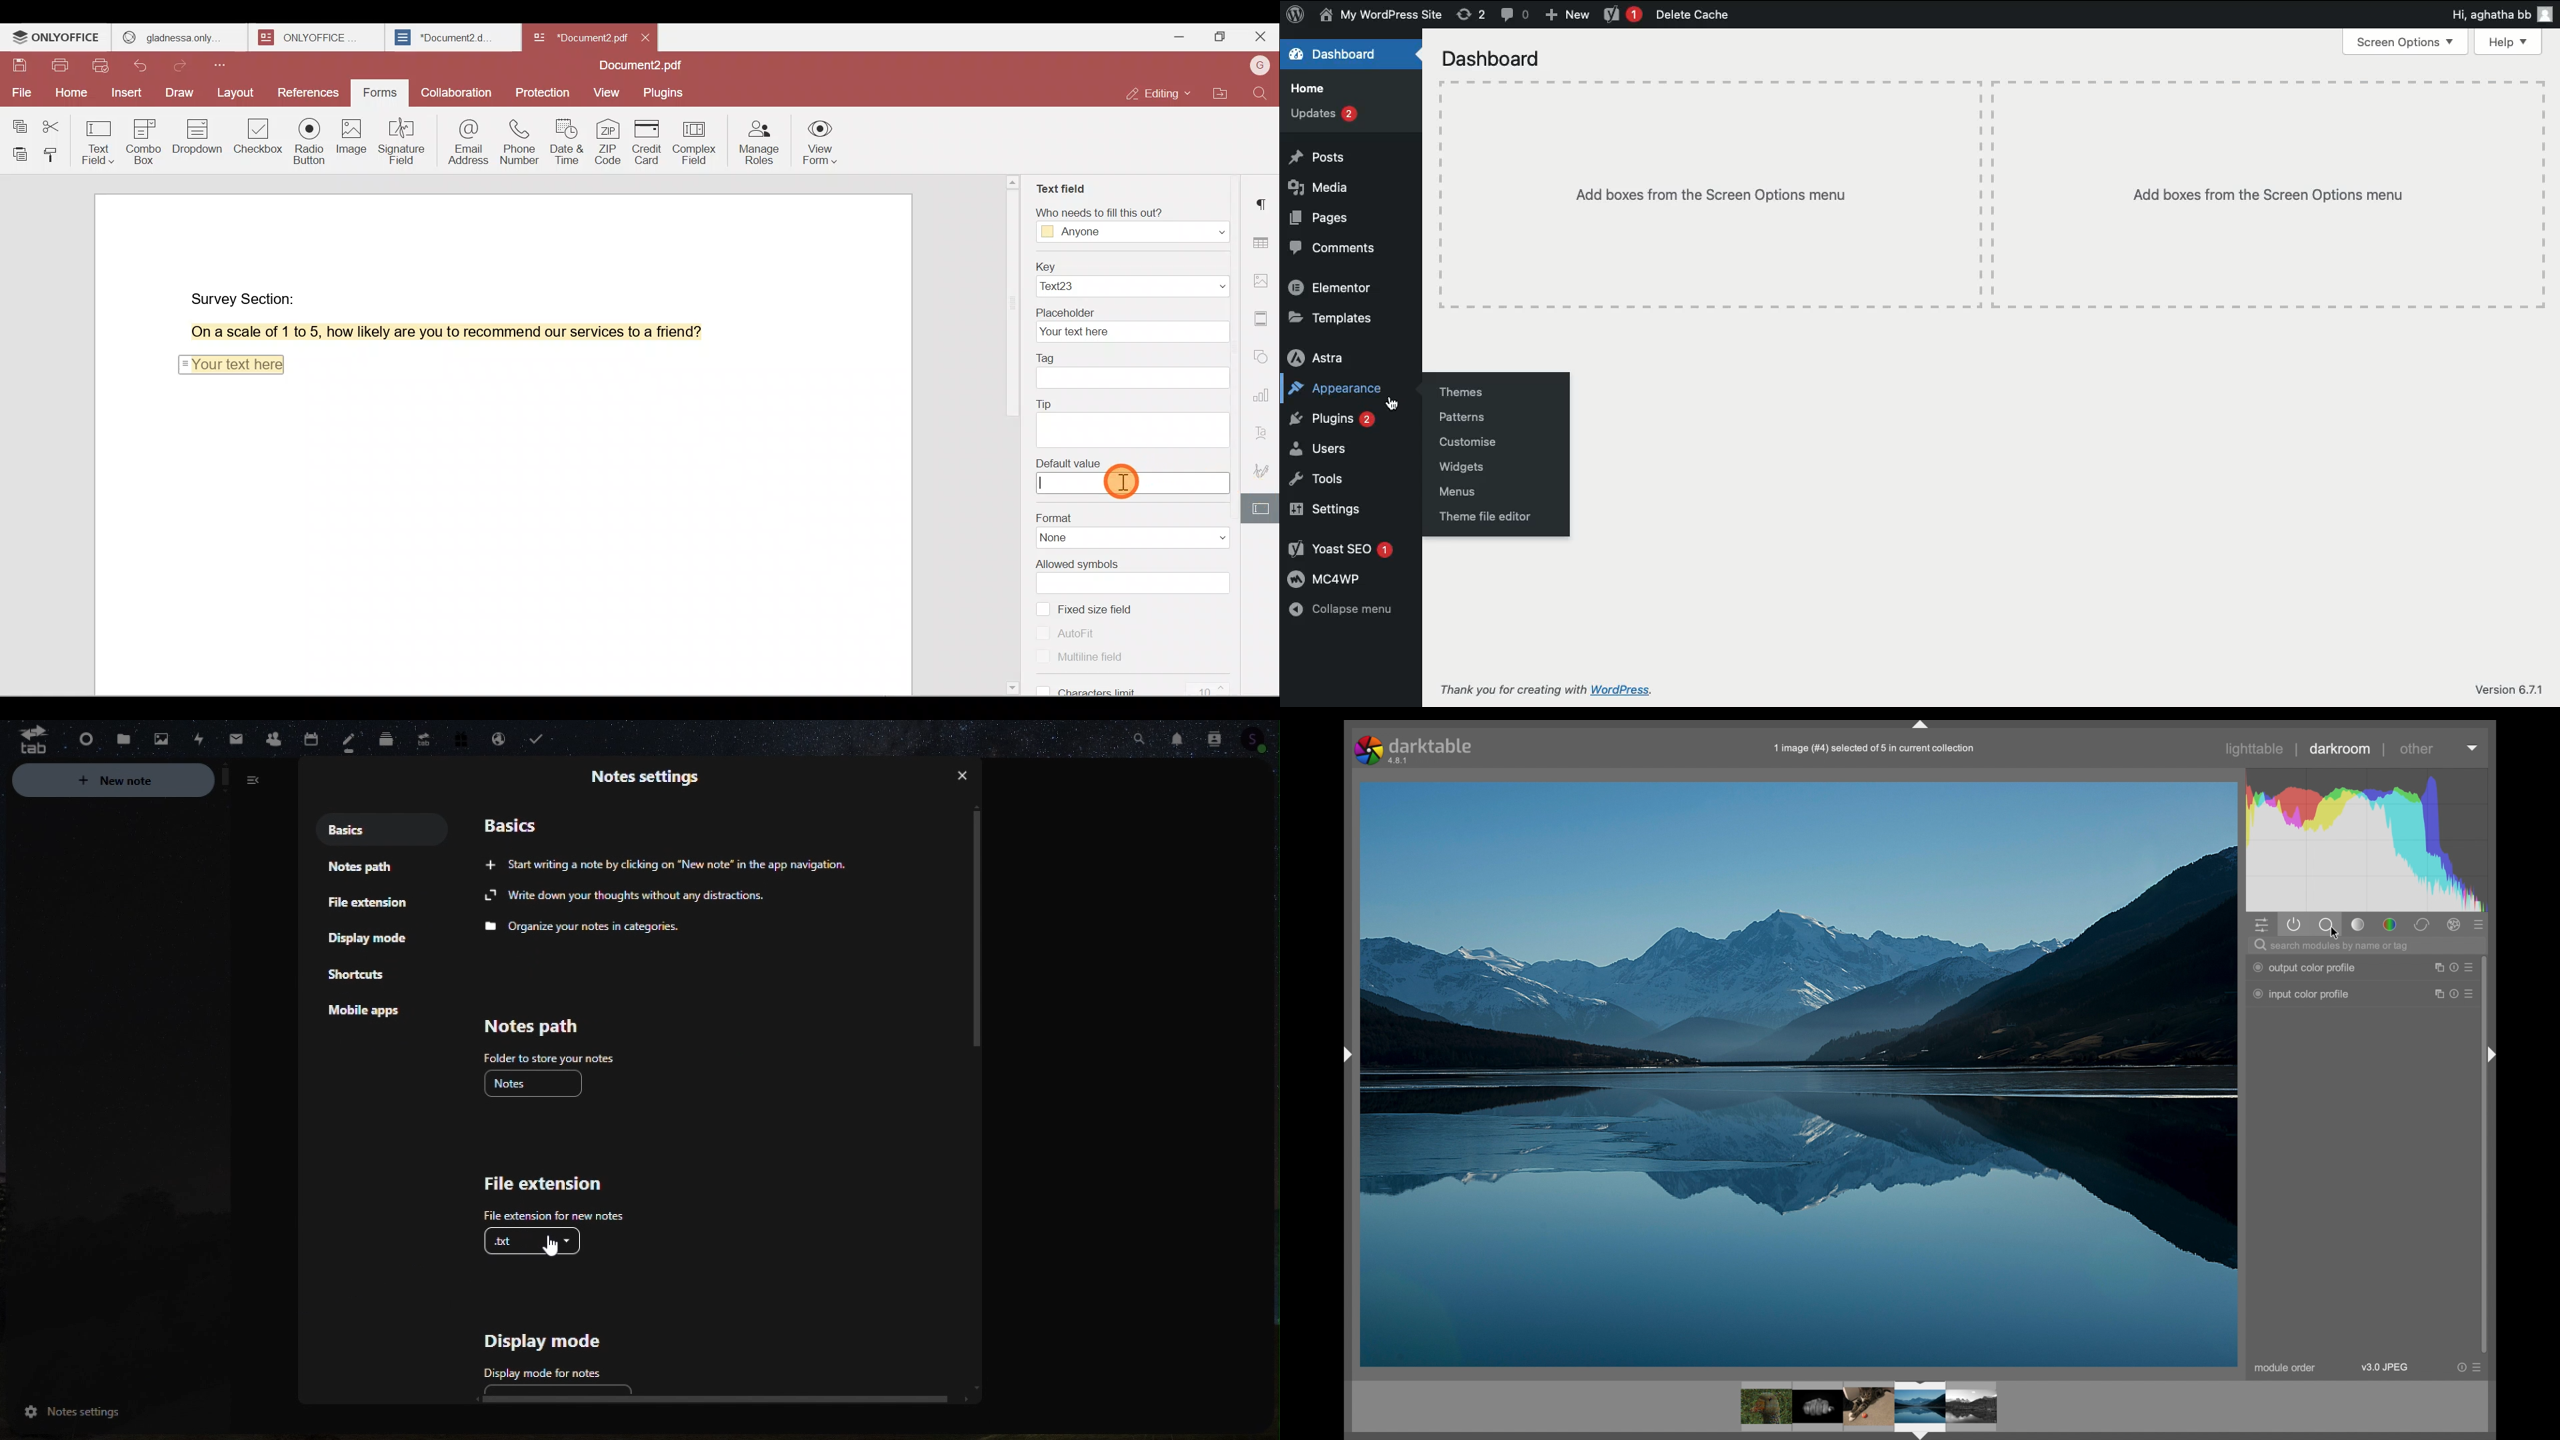 The height and width of the screenshot is (1456, 2576). I want to click on Tip, so click(1137, 419).